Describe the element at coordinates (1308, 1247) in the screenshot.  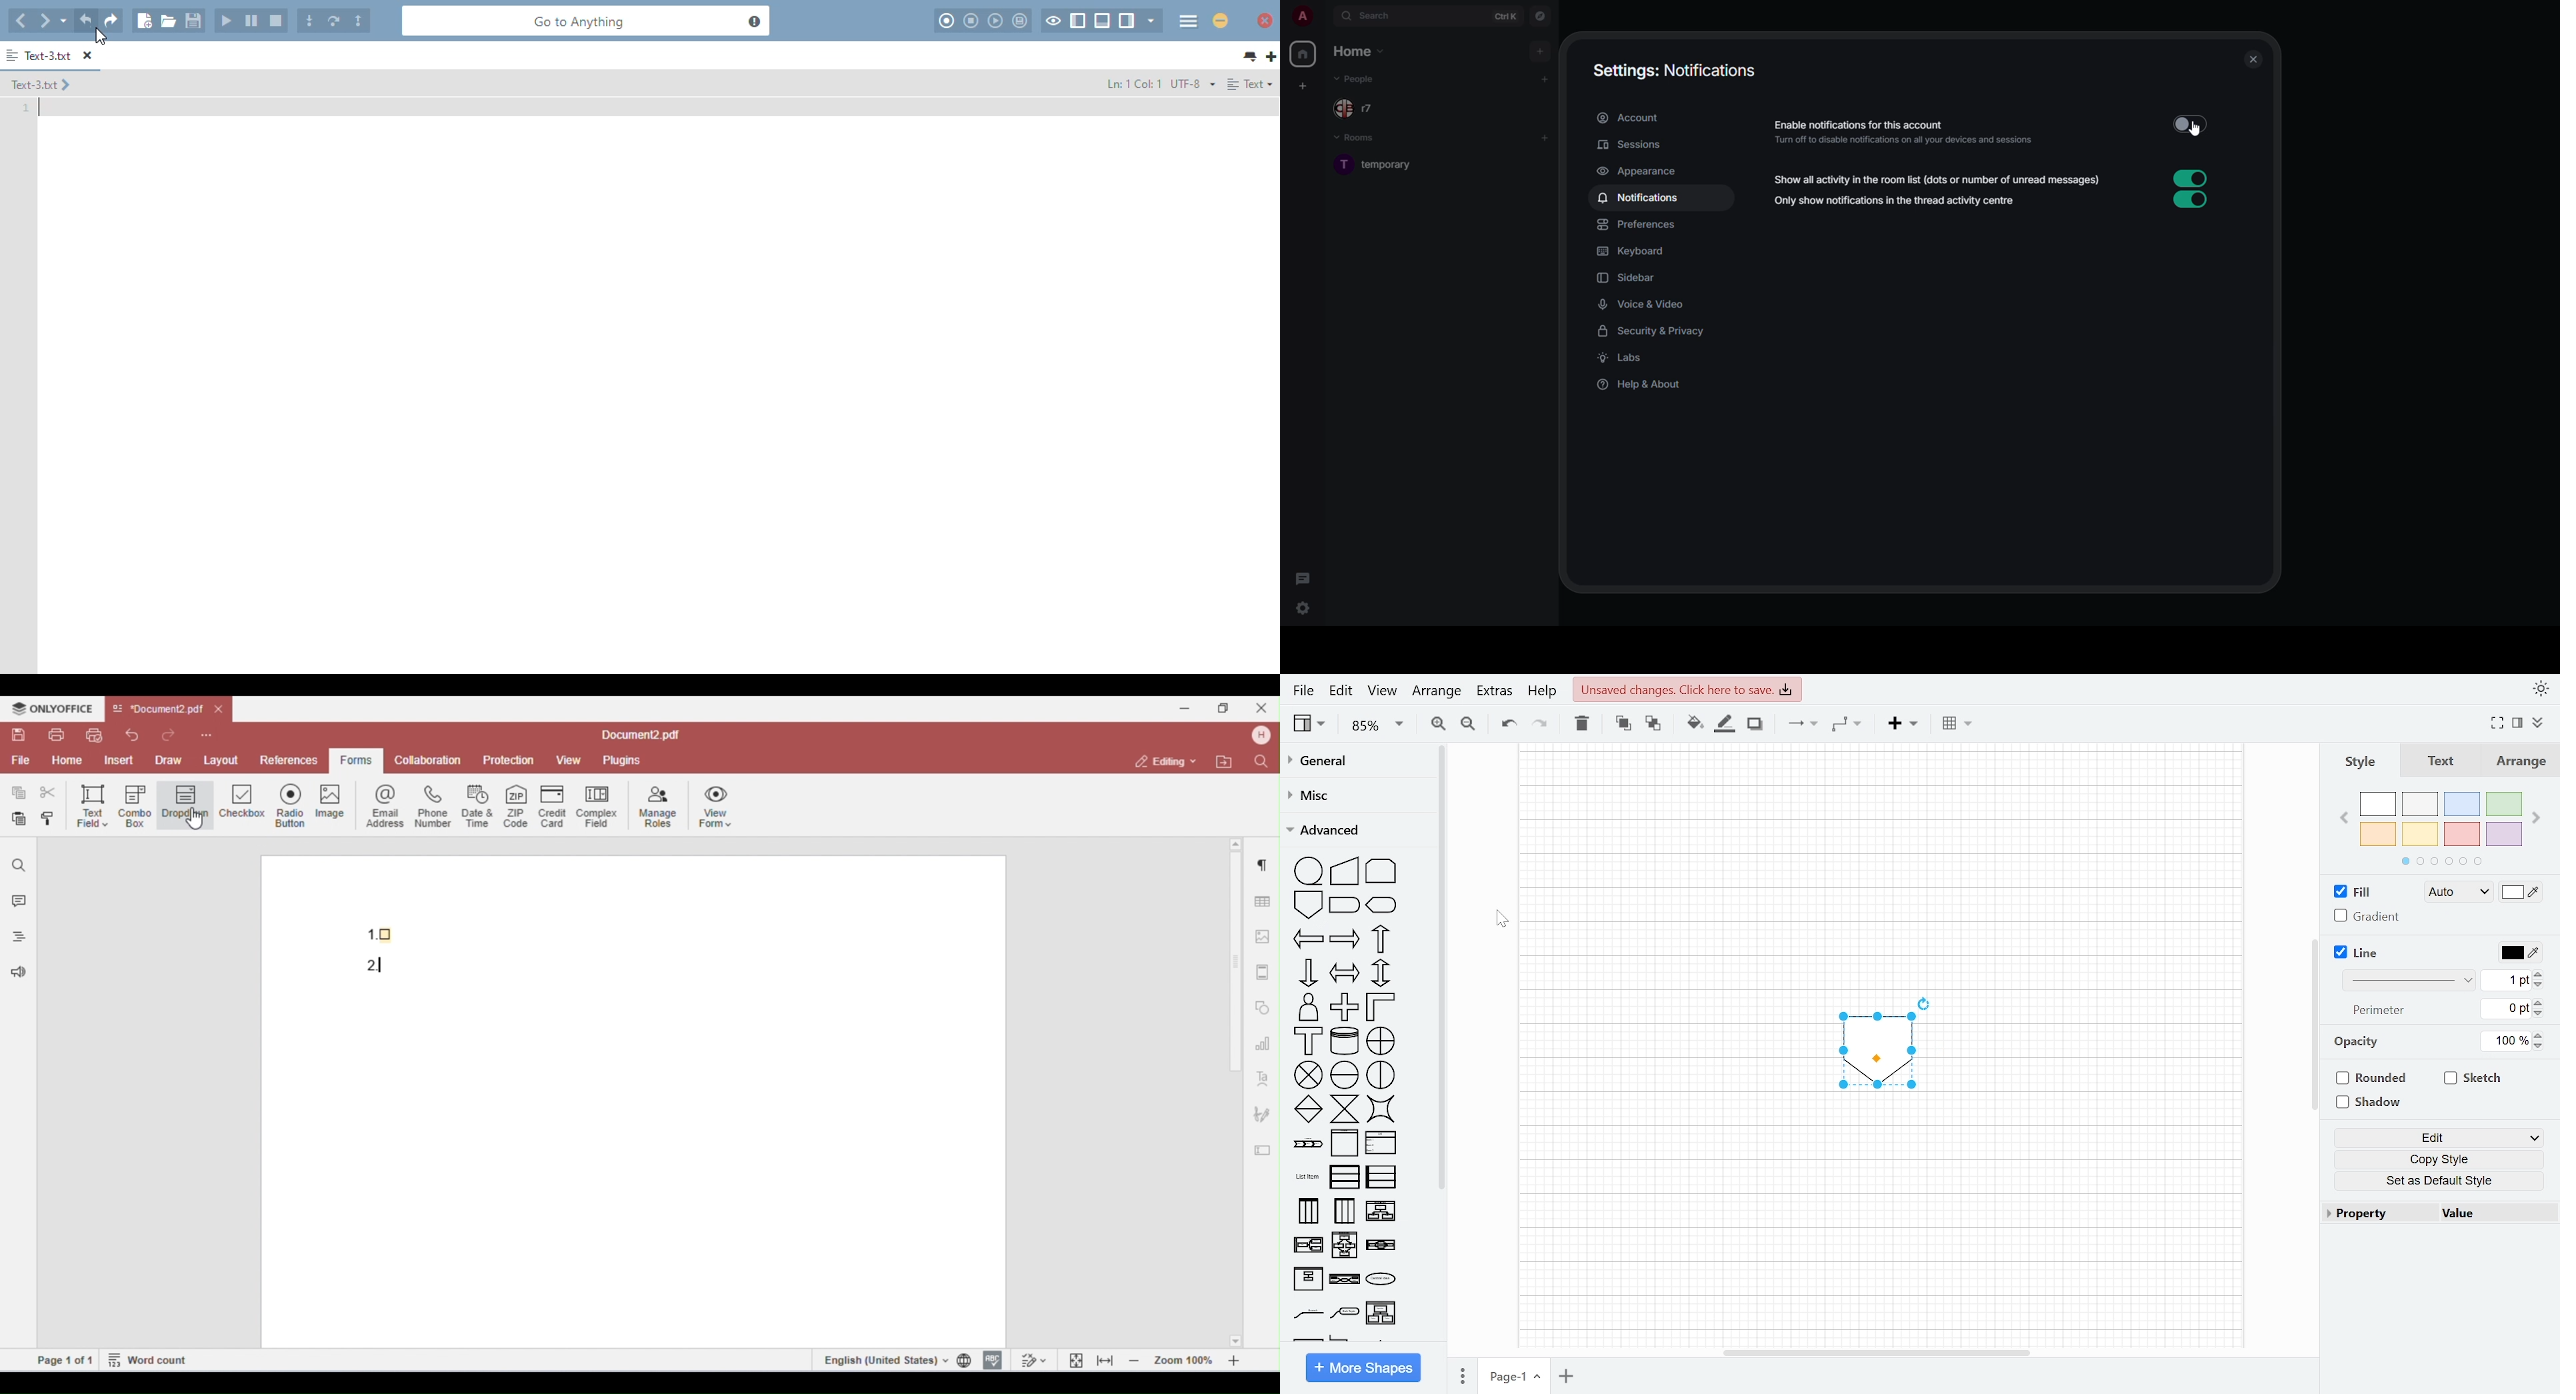
I see `vertical flow layout` at that location.